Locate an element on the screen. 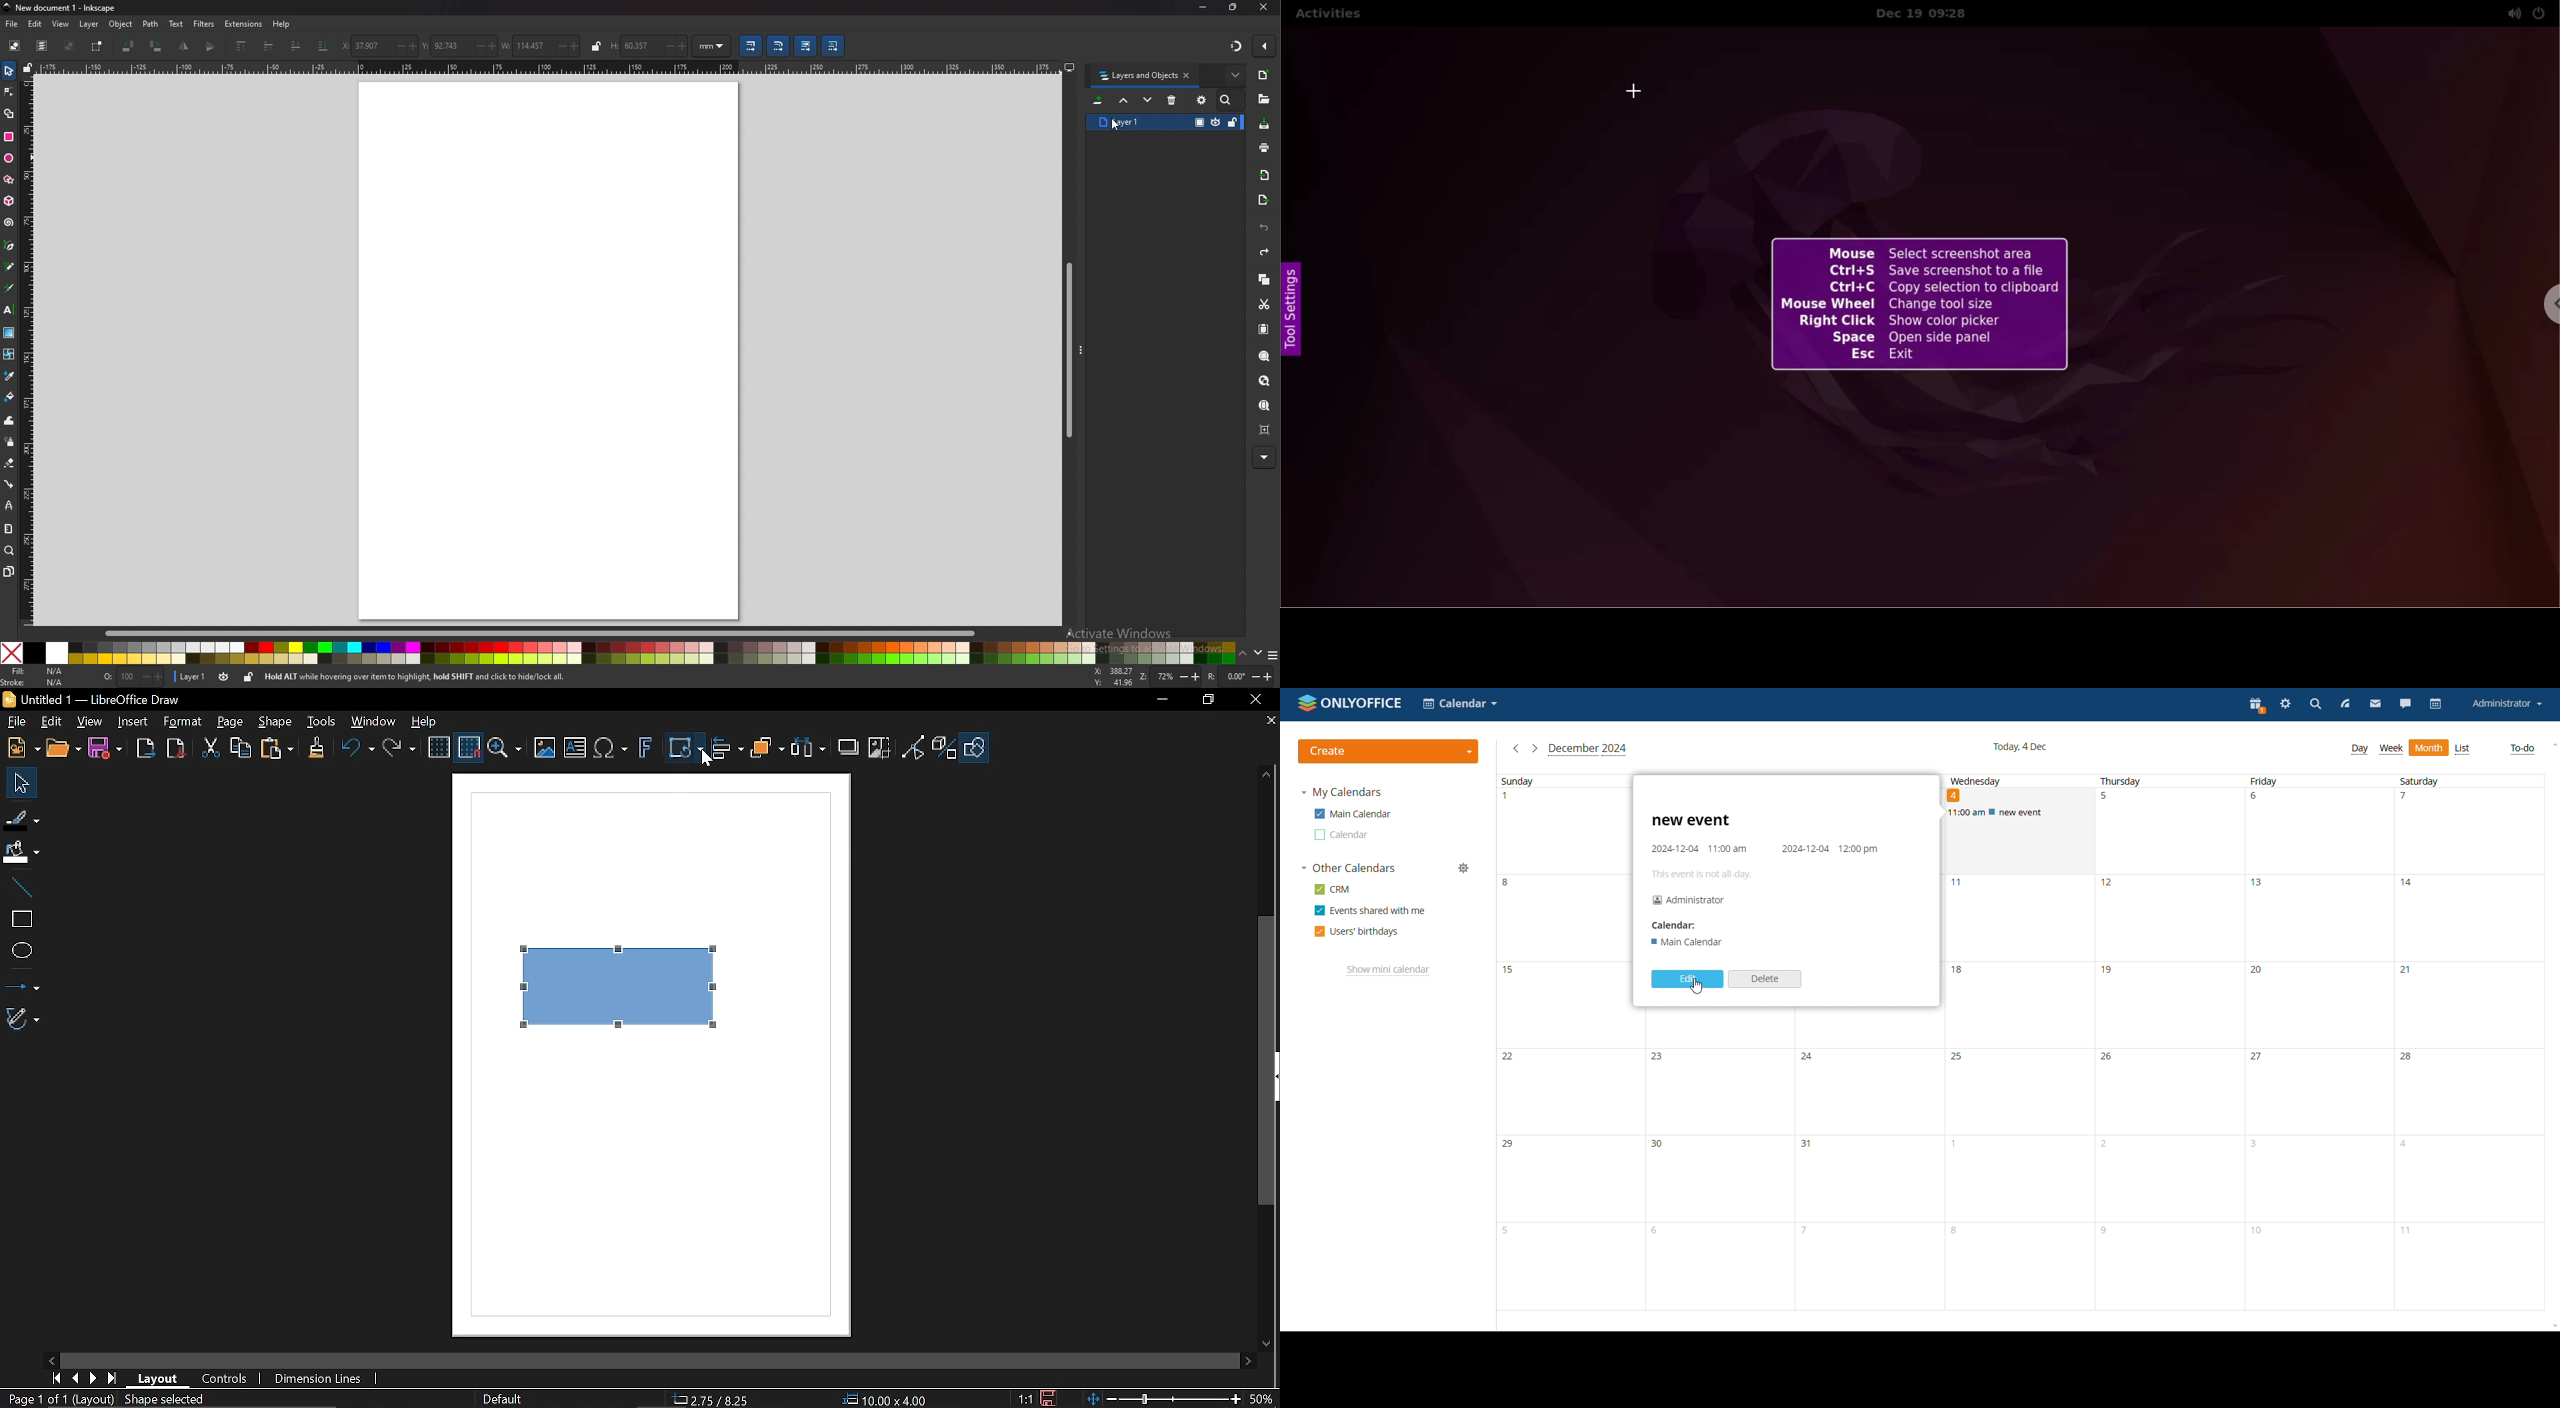 This screenshot has height=1428, width=2576. Rectangle is located at coordinates (20, 919).